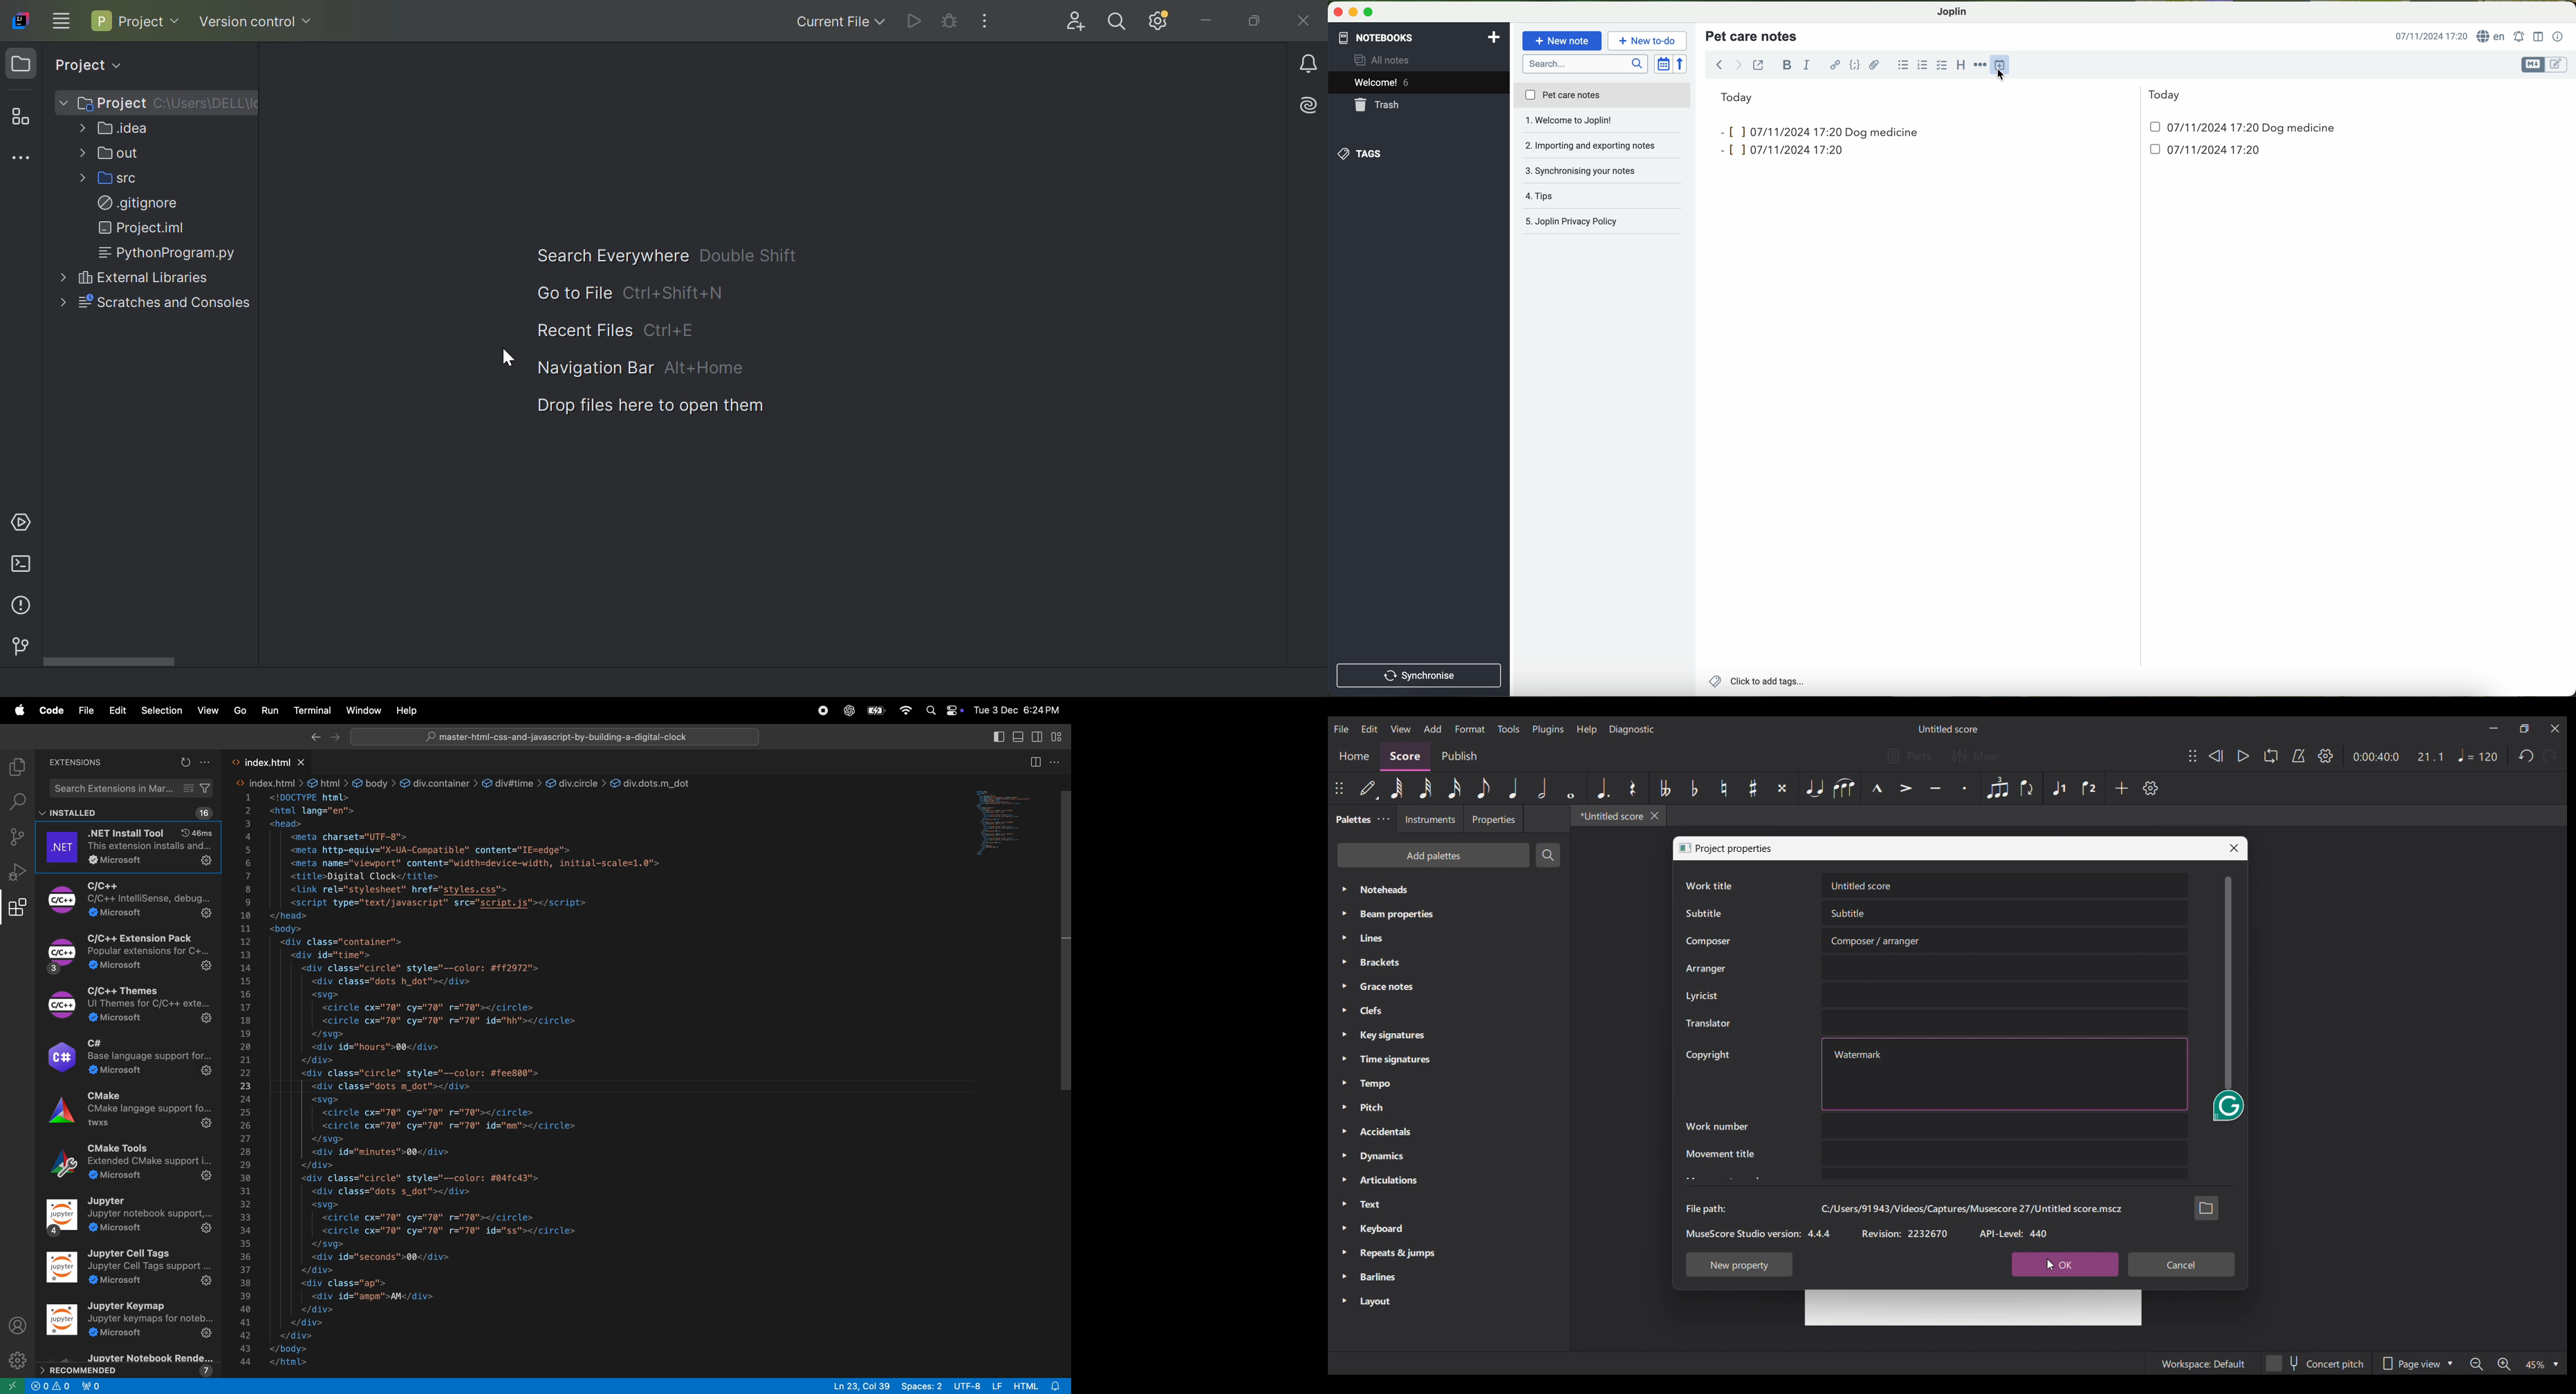 The height and width of the screenshot is (1400, 2576). What do you see at coordinates (2004, 64) in the screenshot?
I see `insert time` at bounding box center [2004, 64].